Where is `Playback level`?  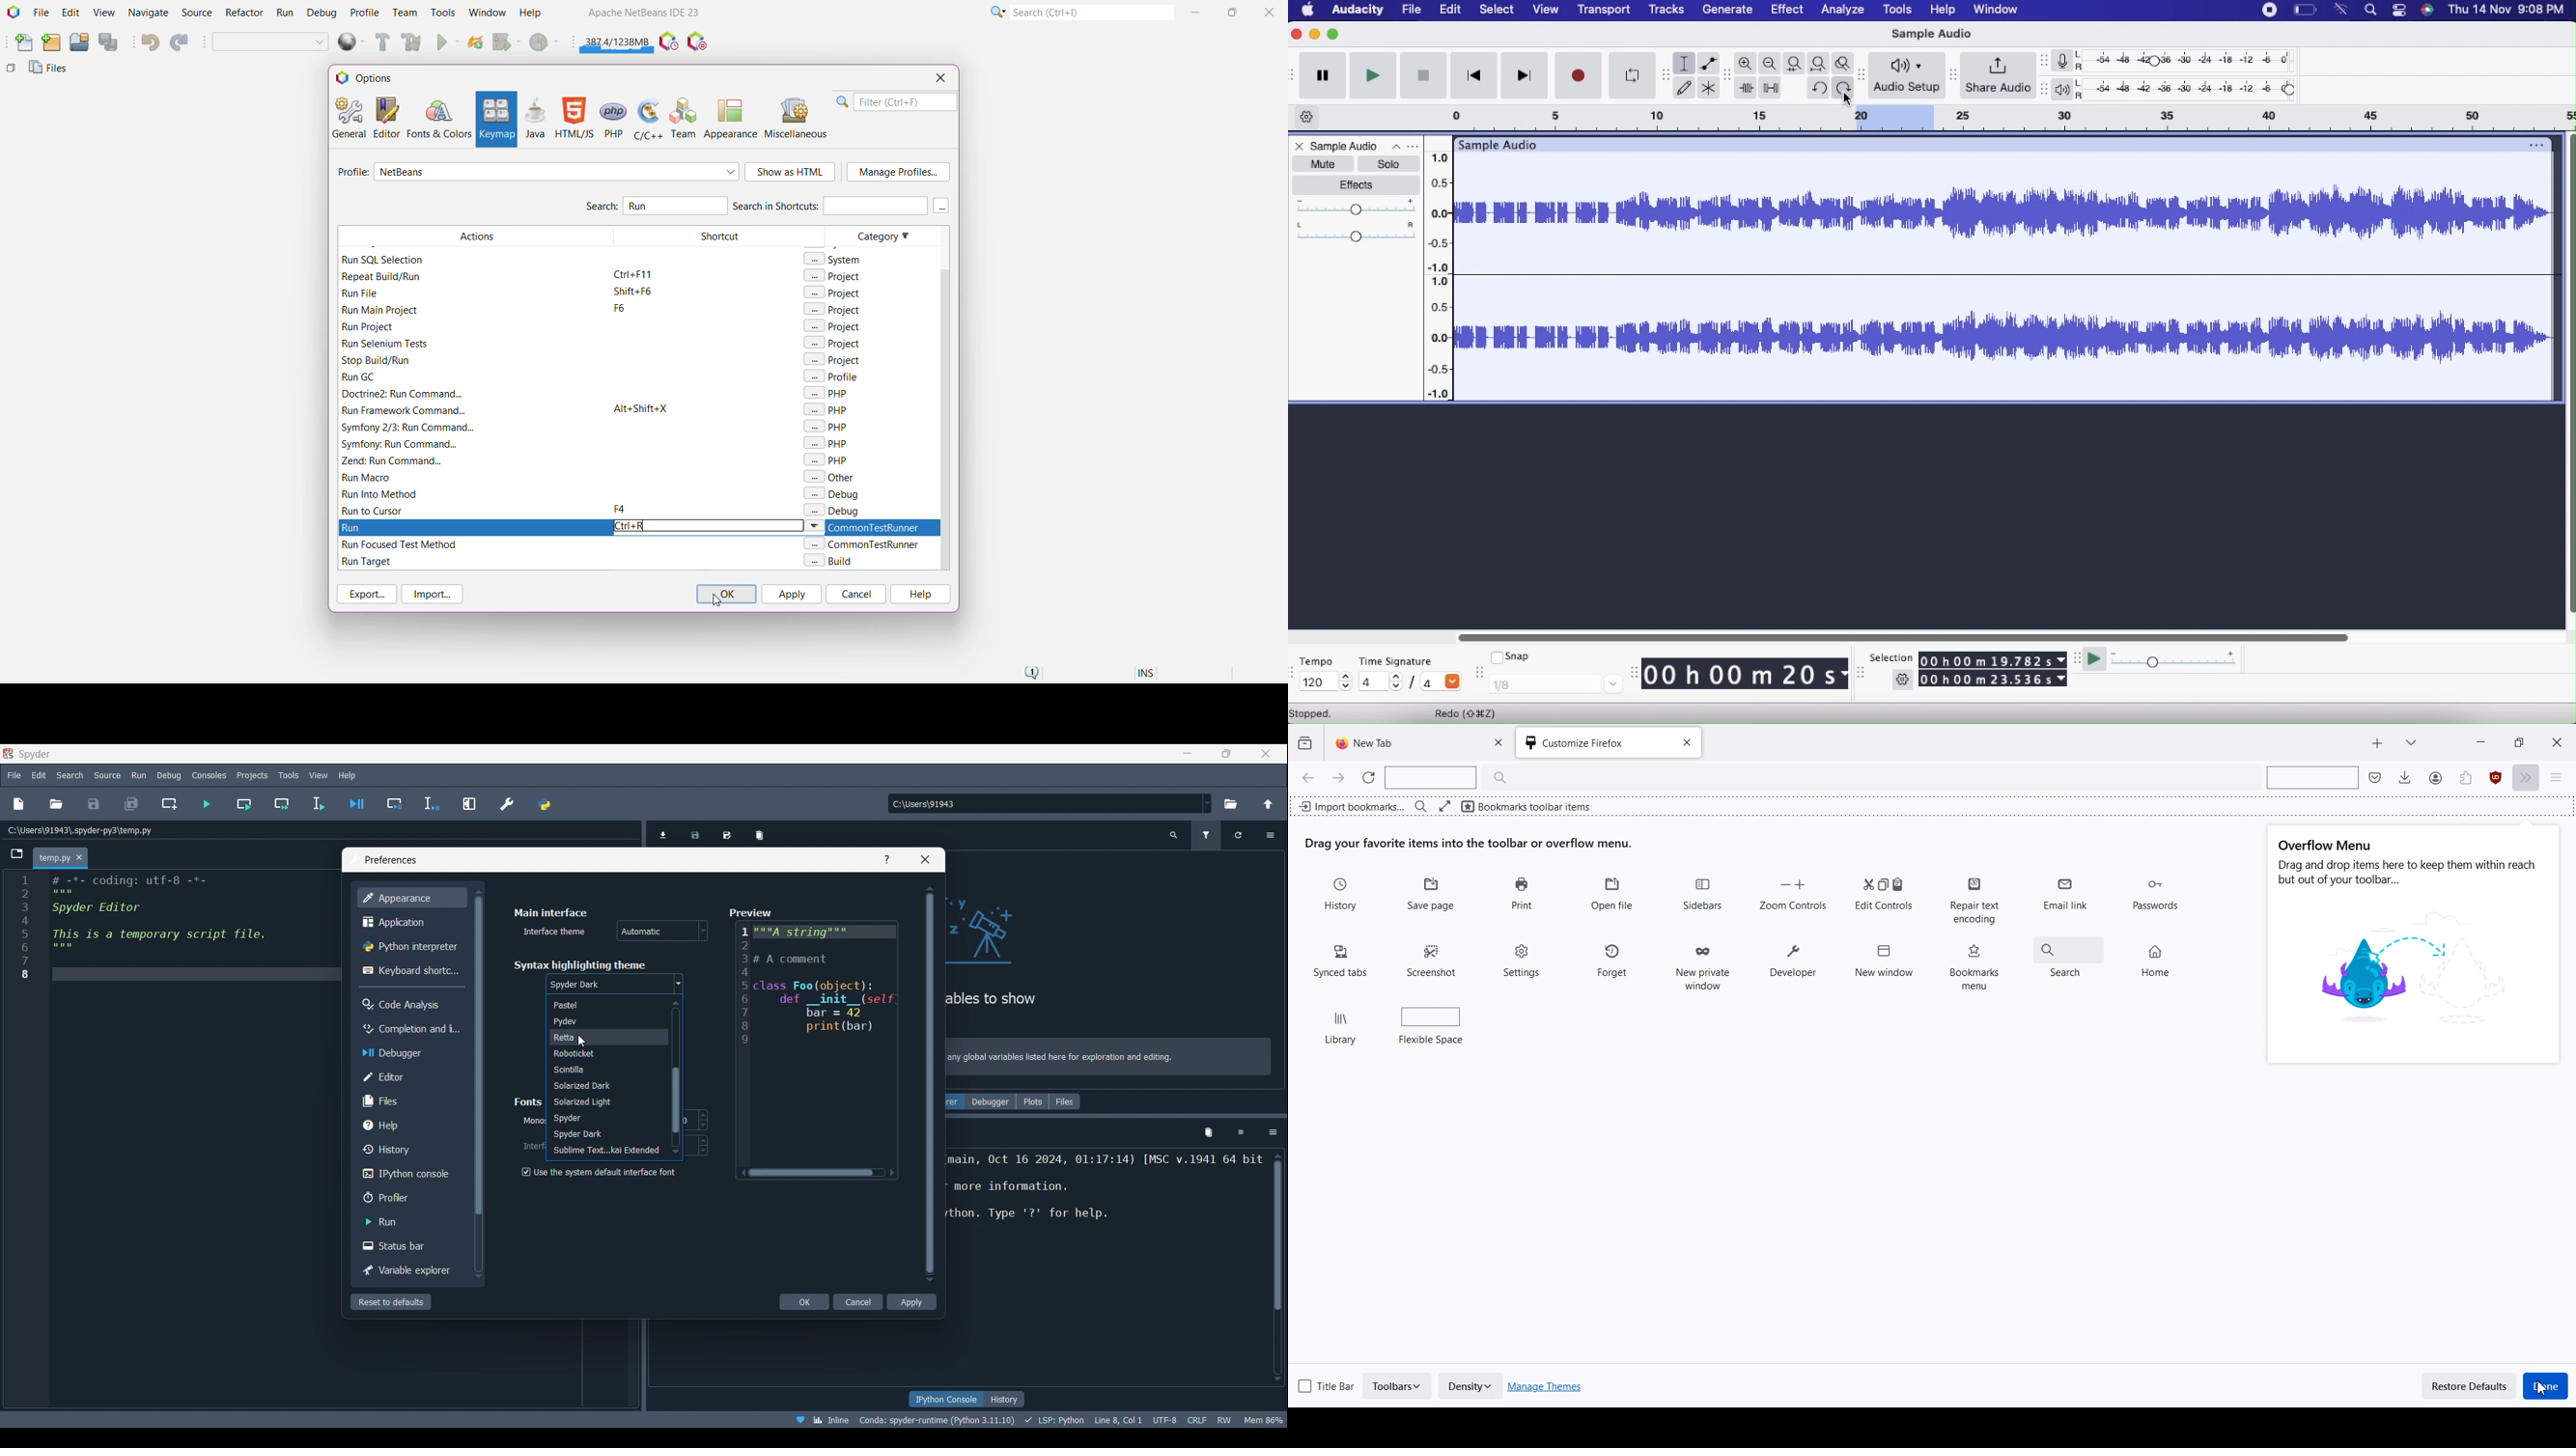 Playback level is located at coordinates (2193, 91).